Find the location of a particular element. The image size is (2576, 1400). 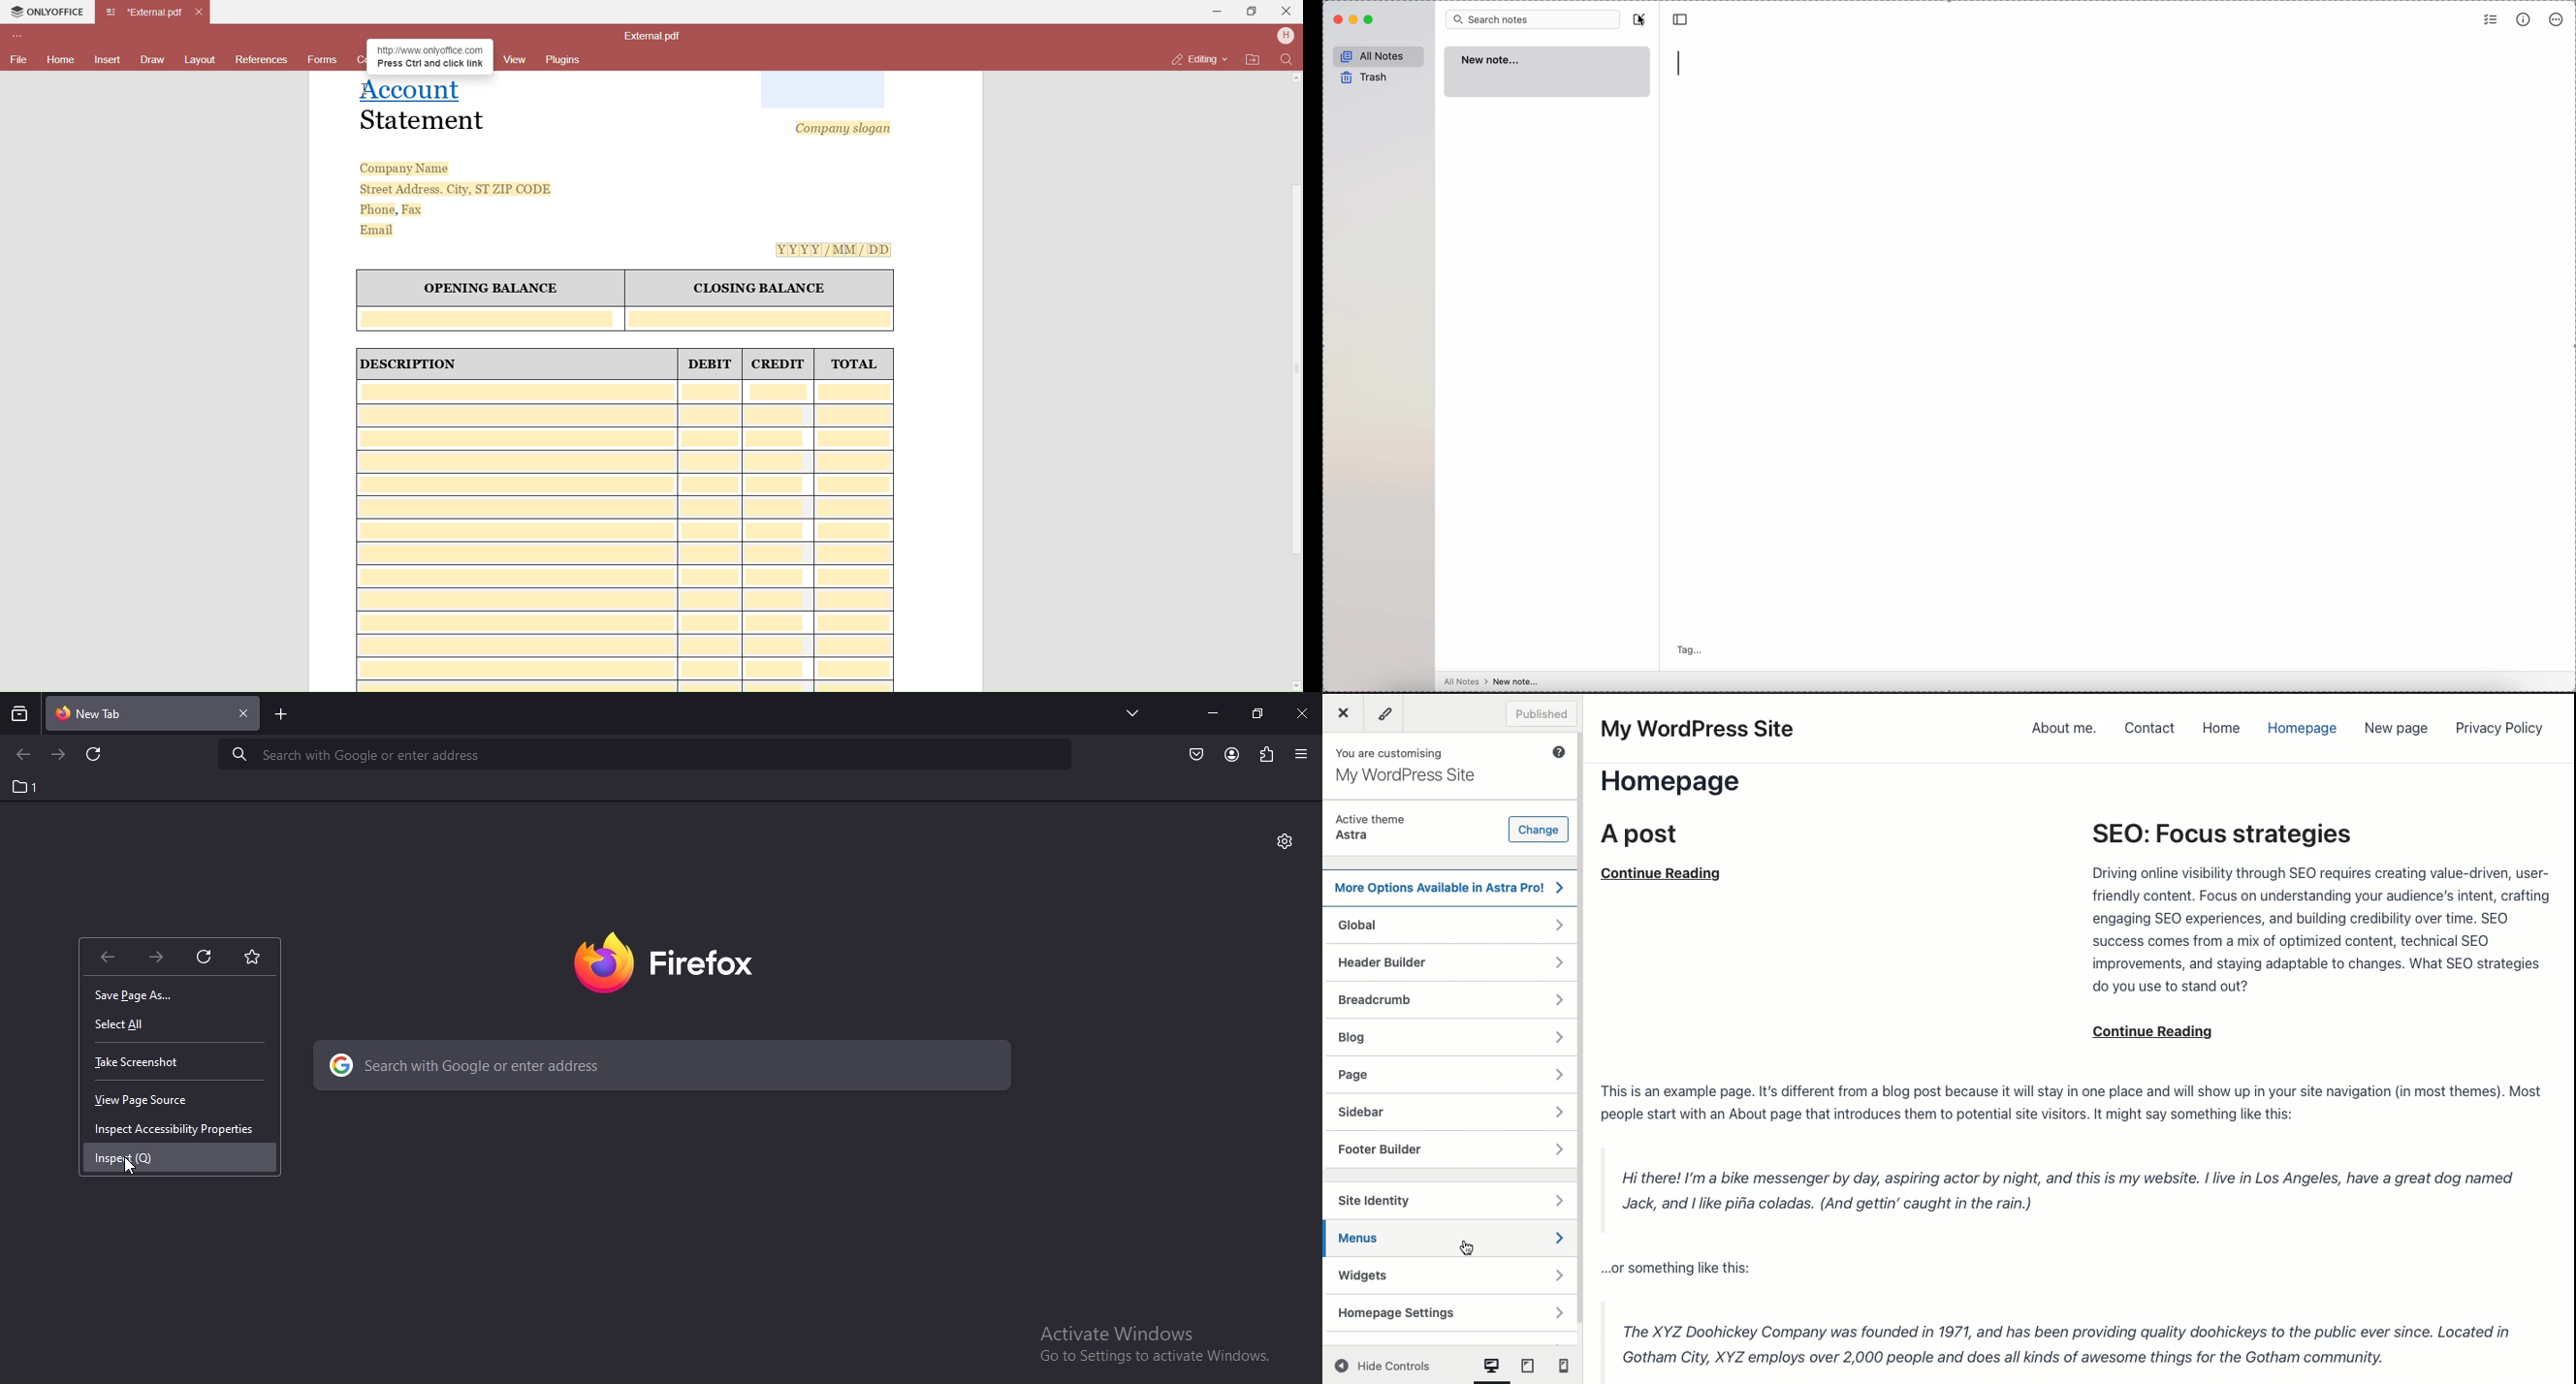

close is located at coordinates (243, 714).